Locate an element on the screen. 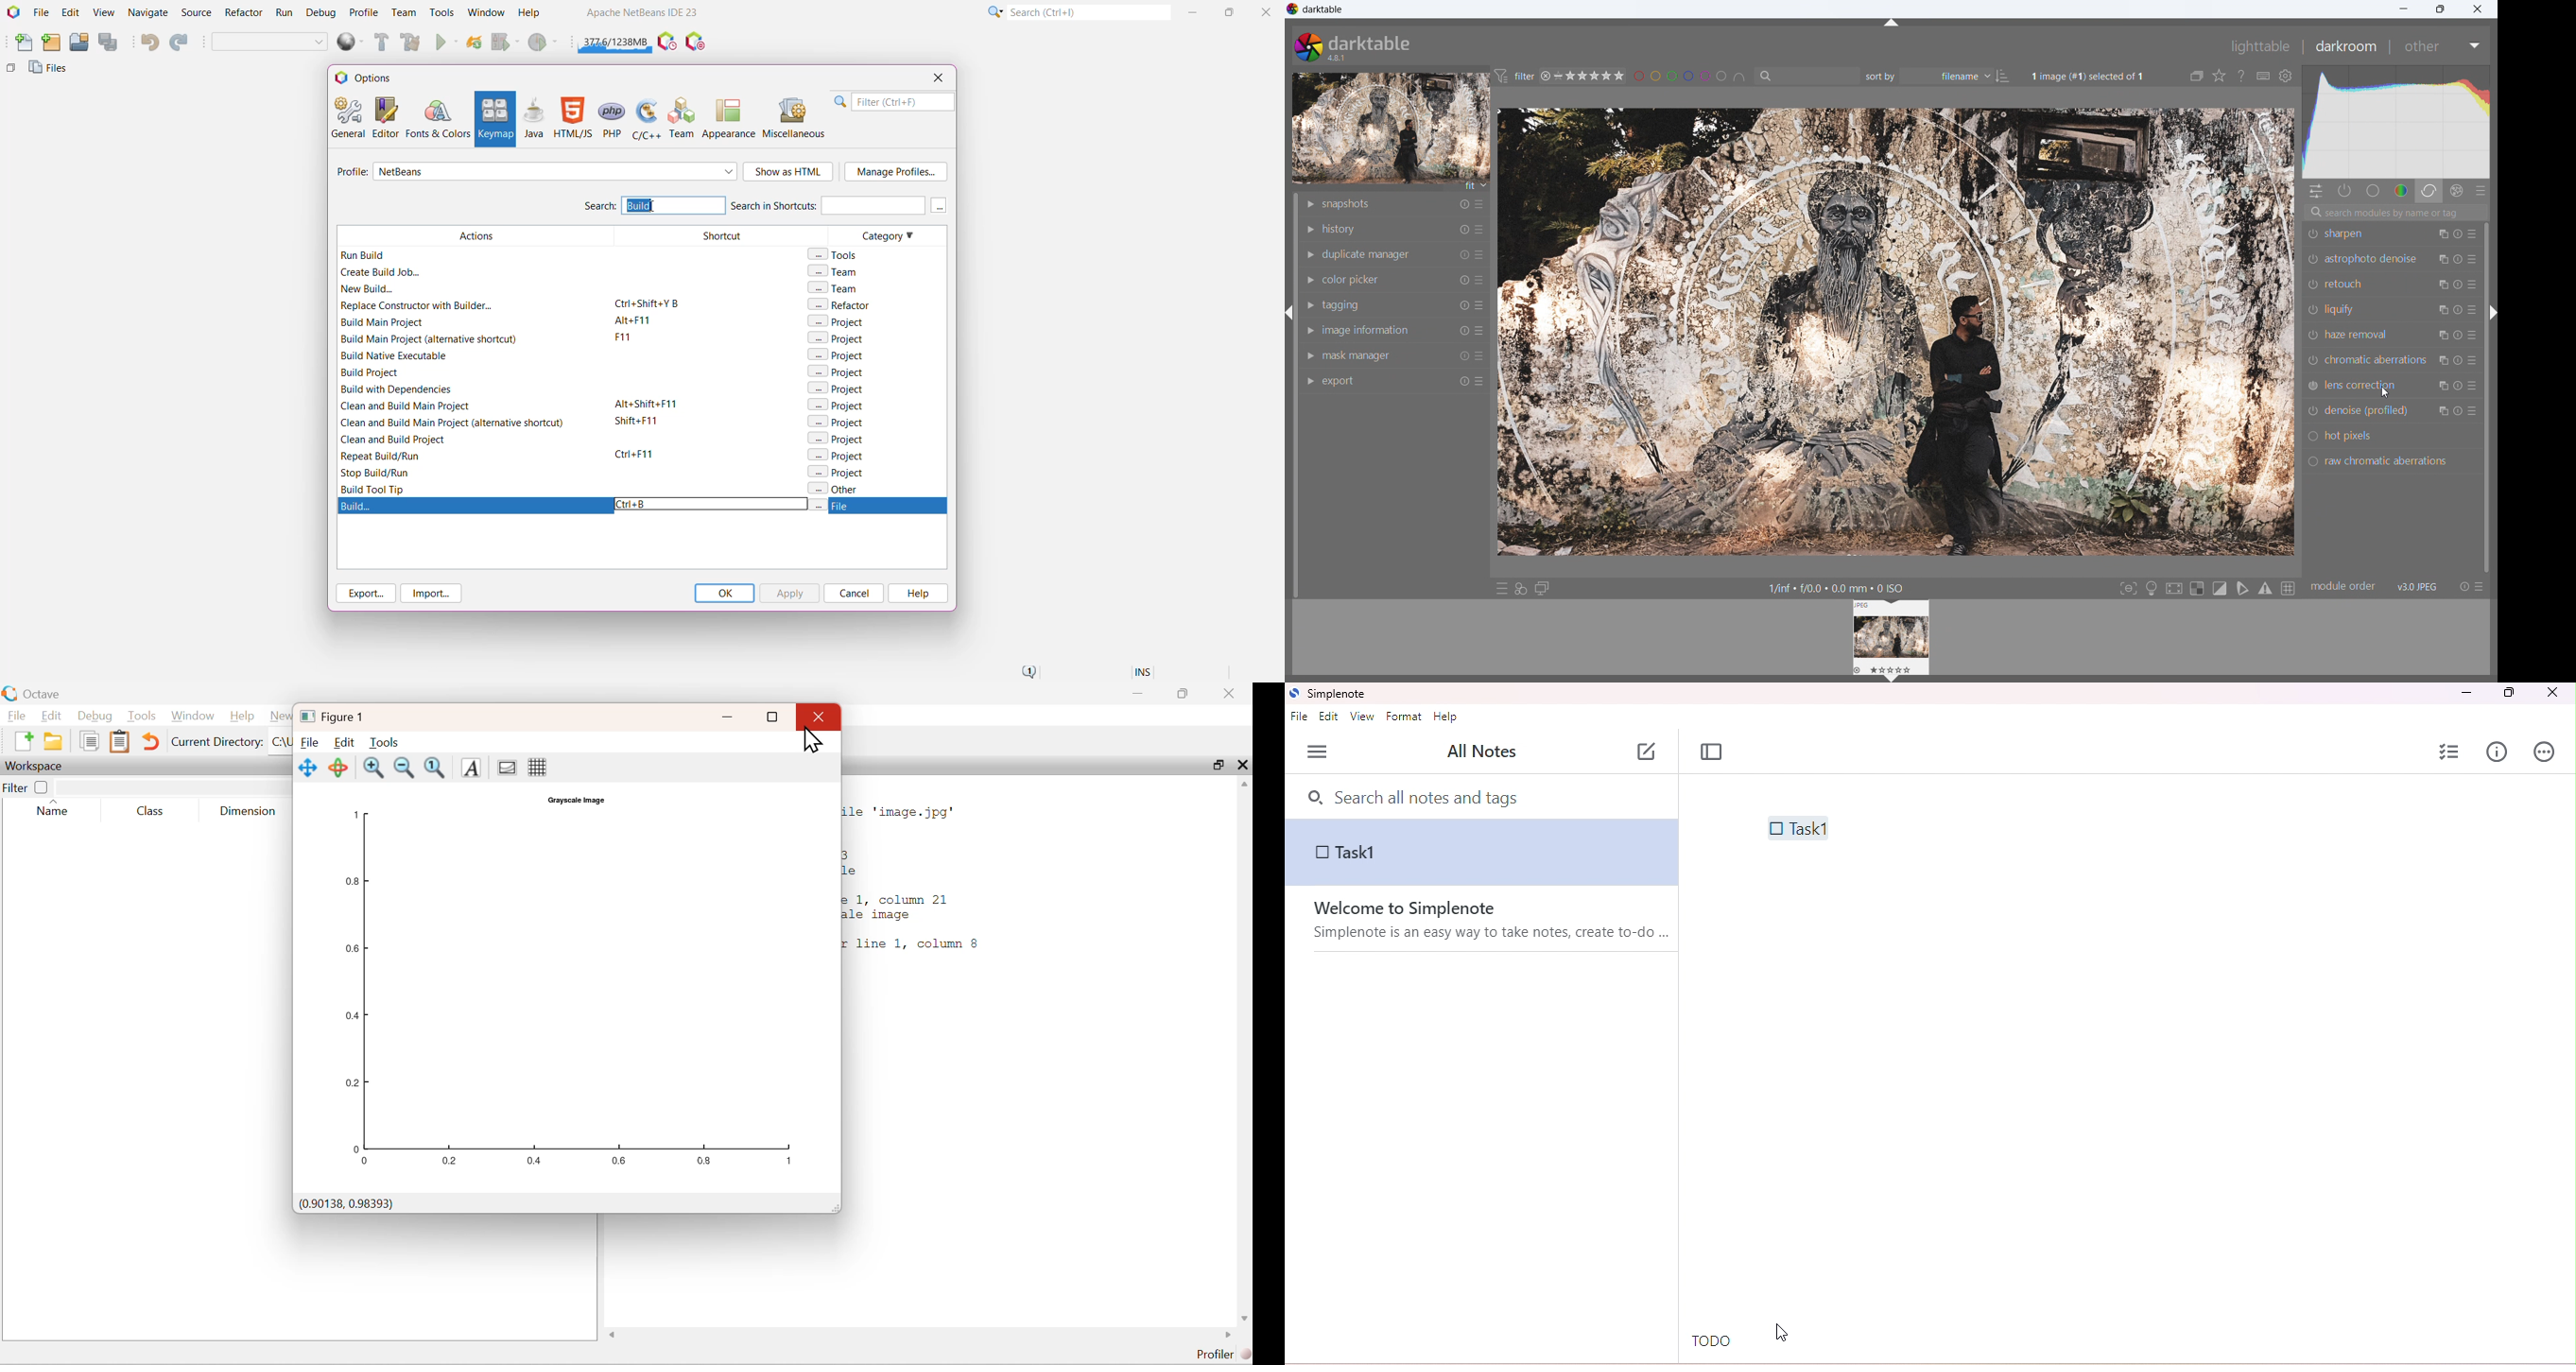  search modules is located at coordinates (2398, 213).